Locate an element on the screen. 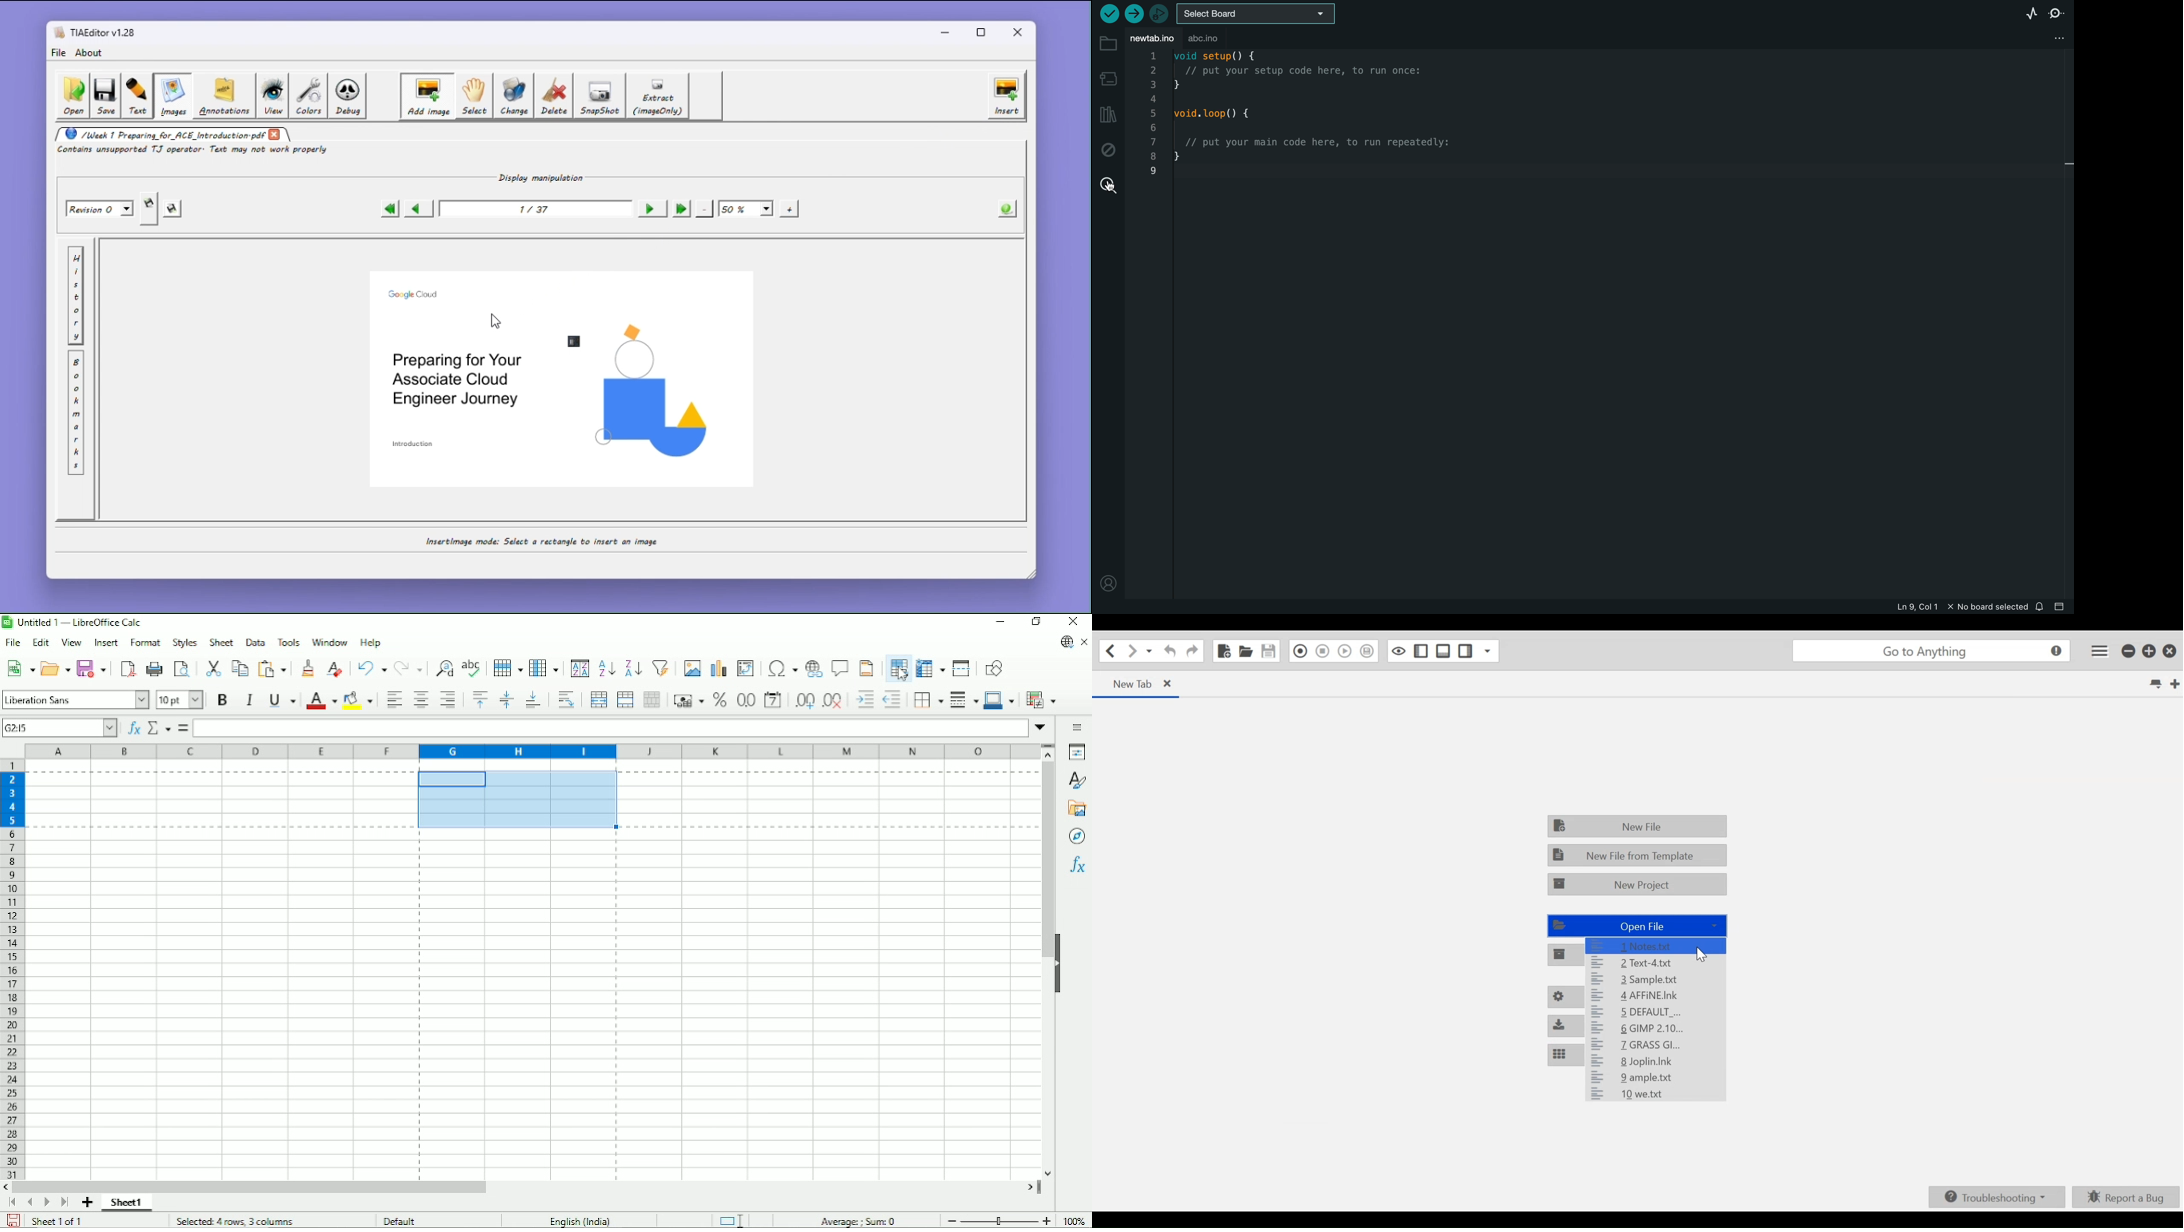  Insert or edit pivot table is located at coordinates (745, 668).